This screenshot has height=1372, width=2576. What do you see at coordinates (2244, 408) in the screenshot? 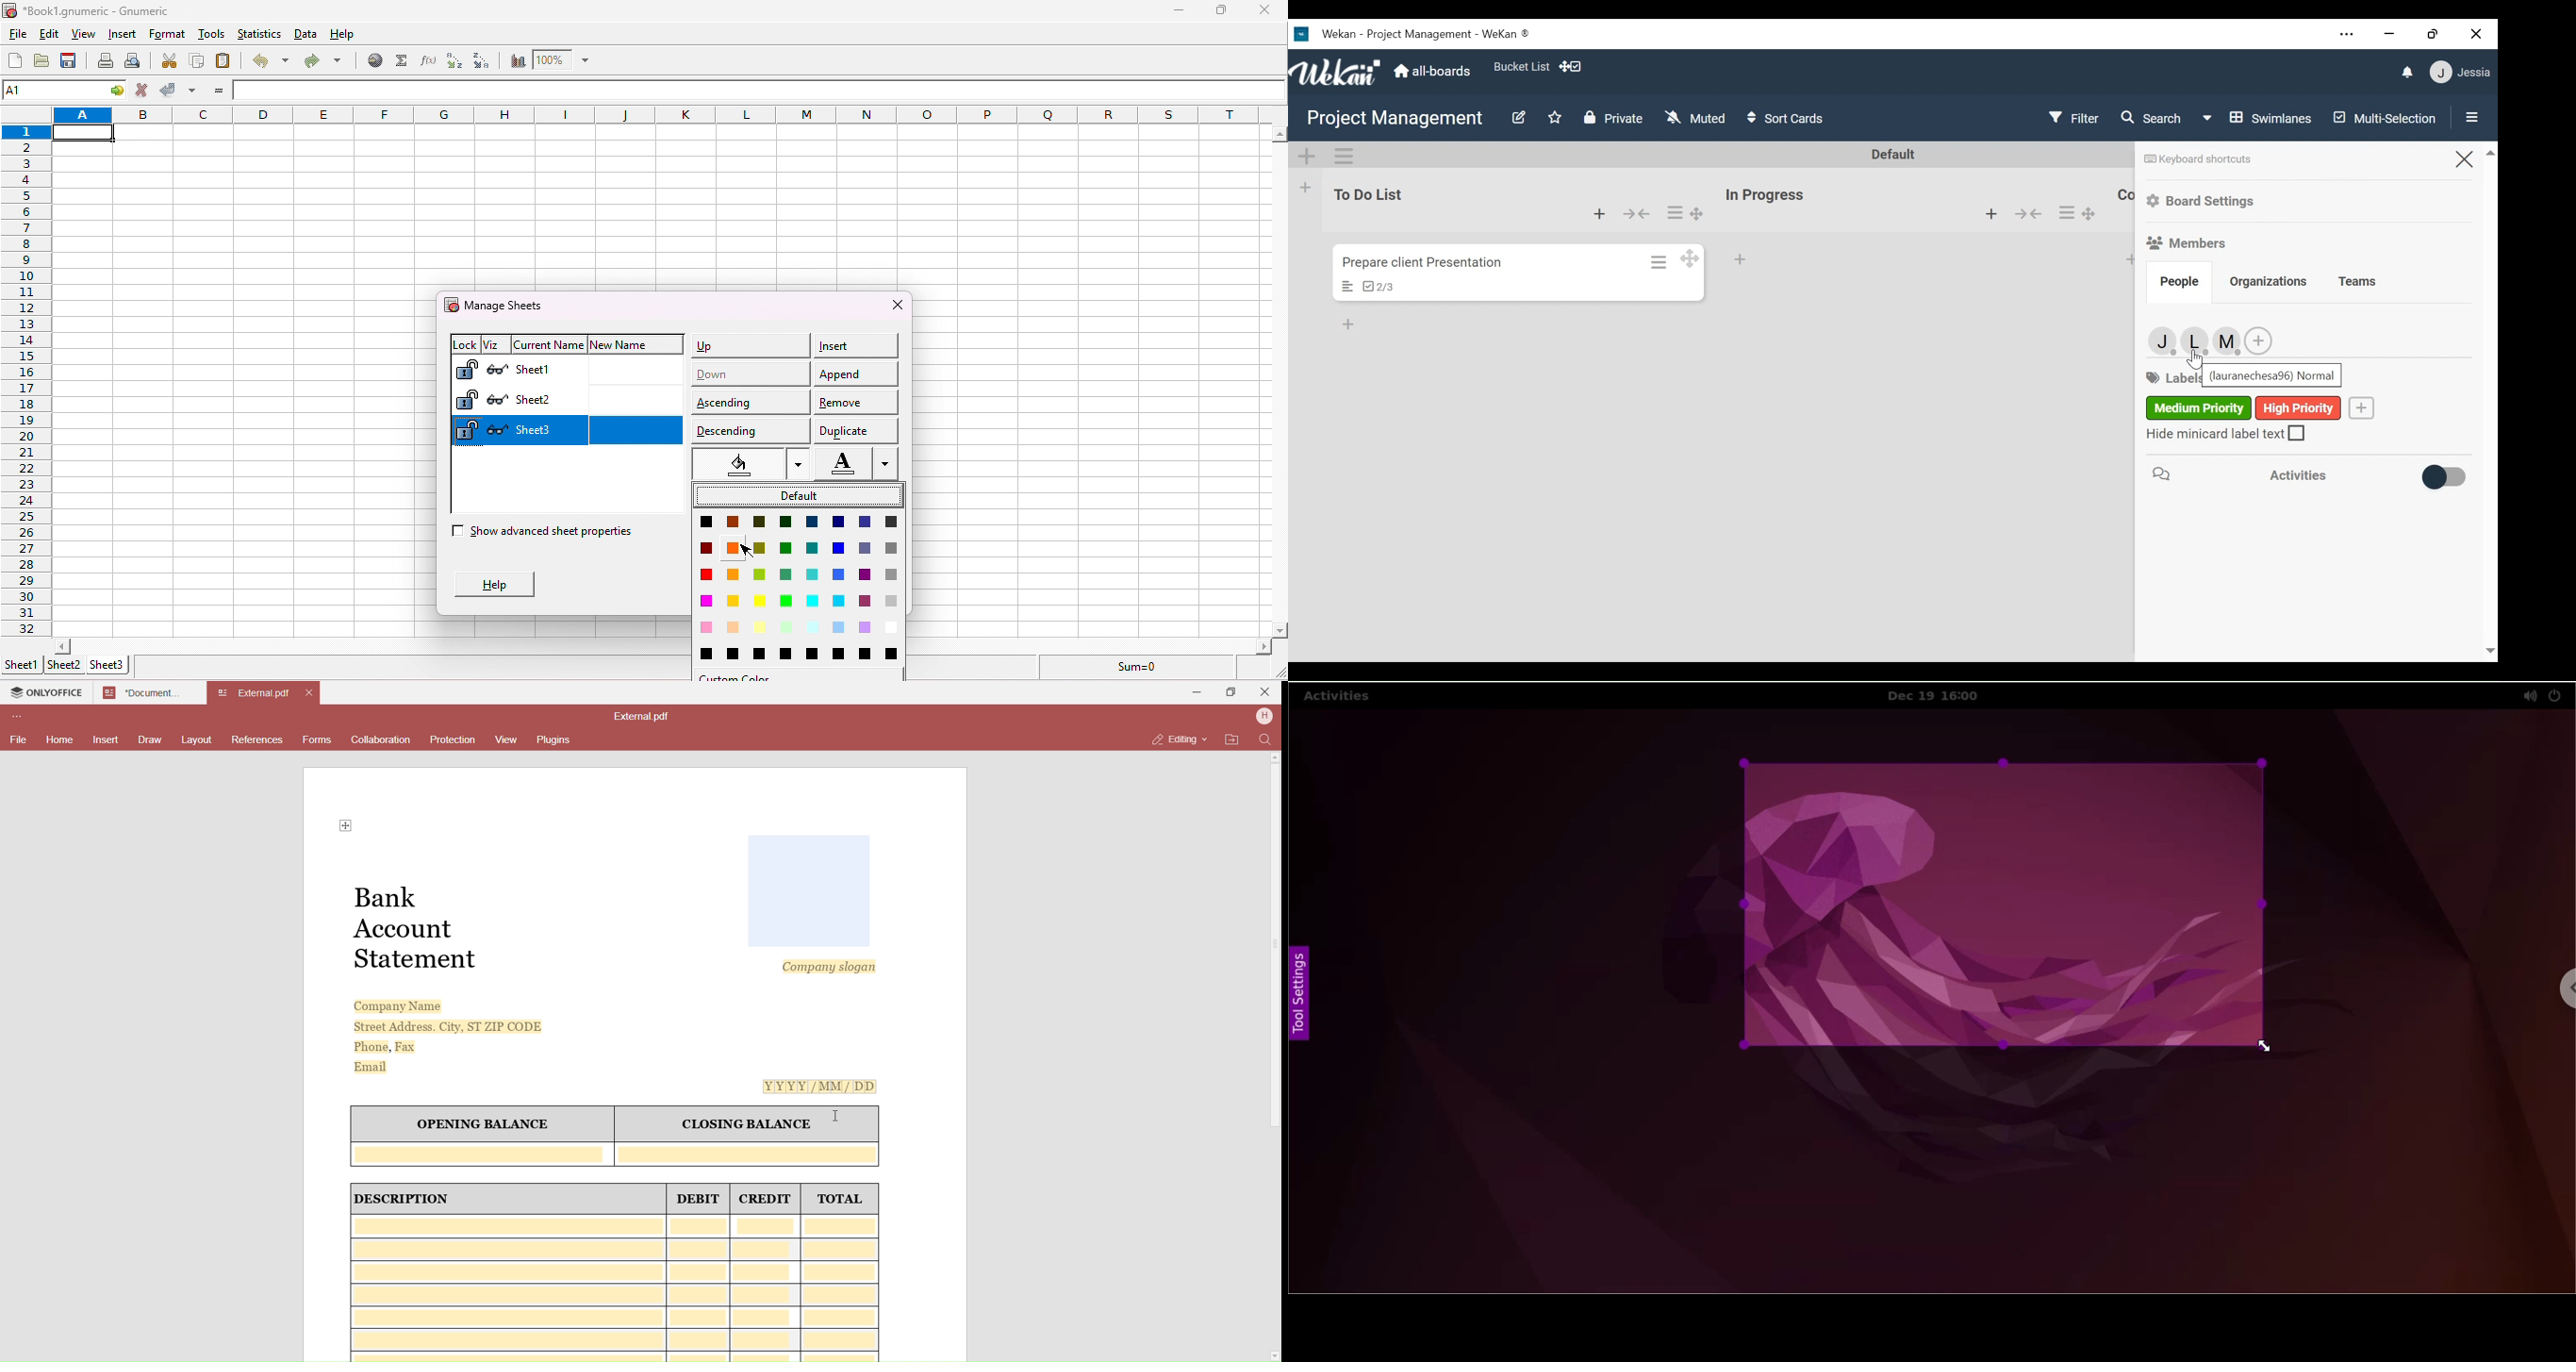
I see `Labels` at bounding box center [2244, 408].